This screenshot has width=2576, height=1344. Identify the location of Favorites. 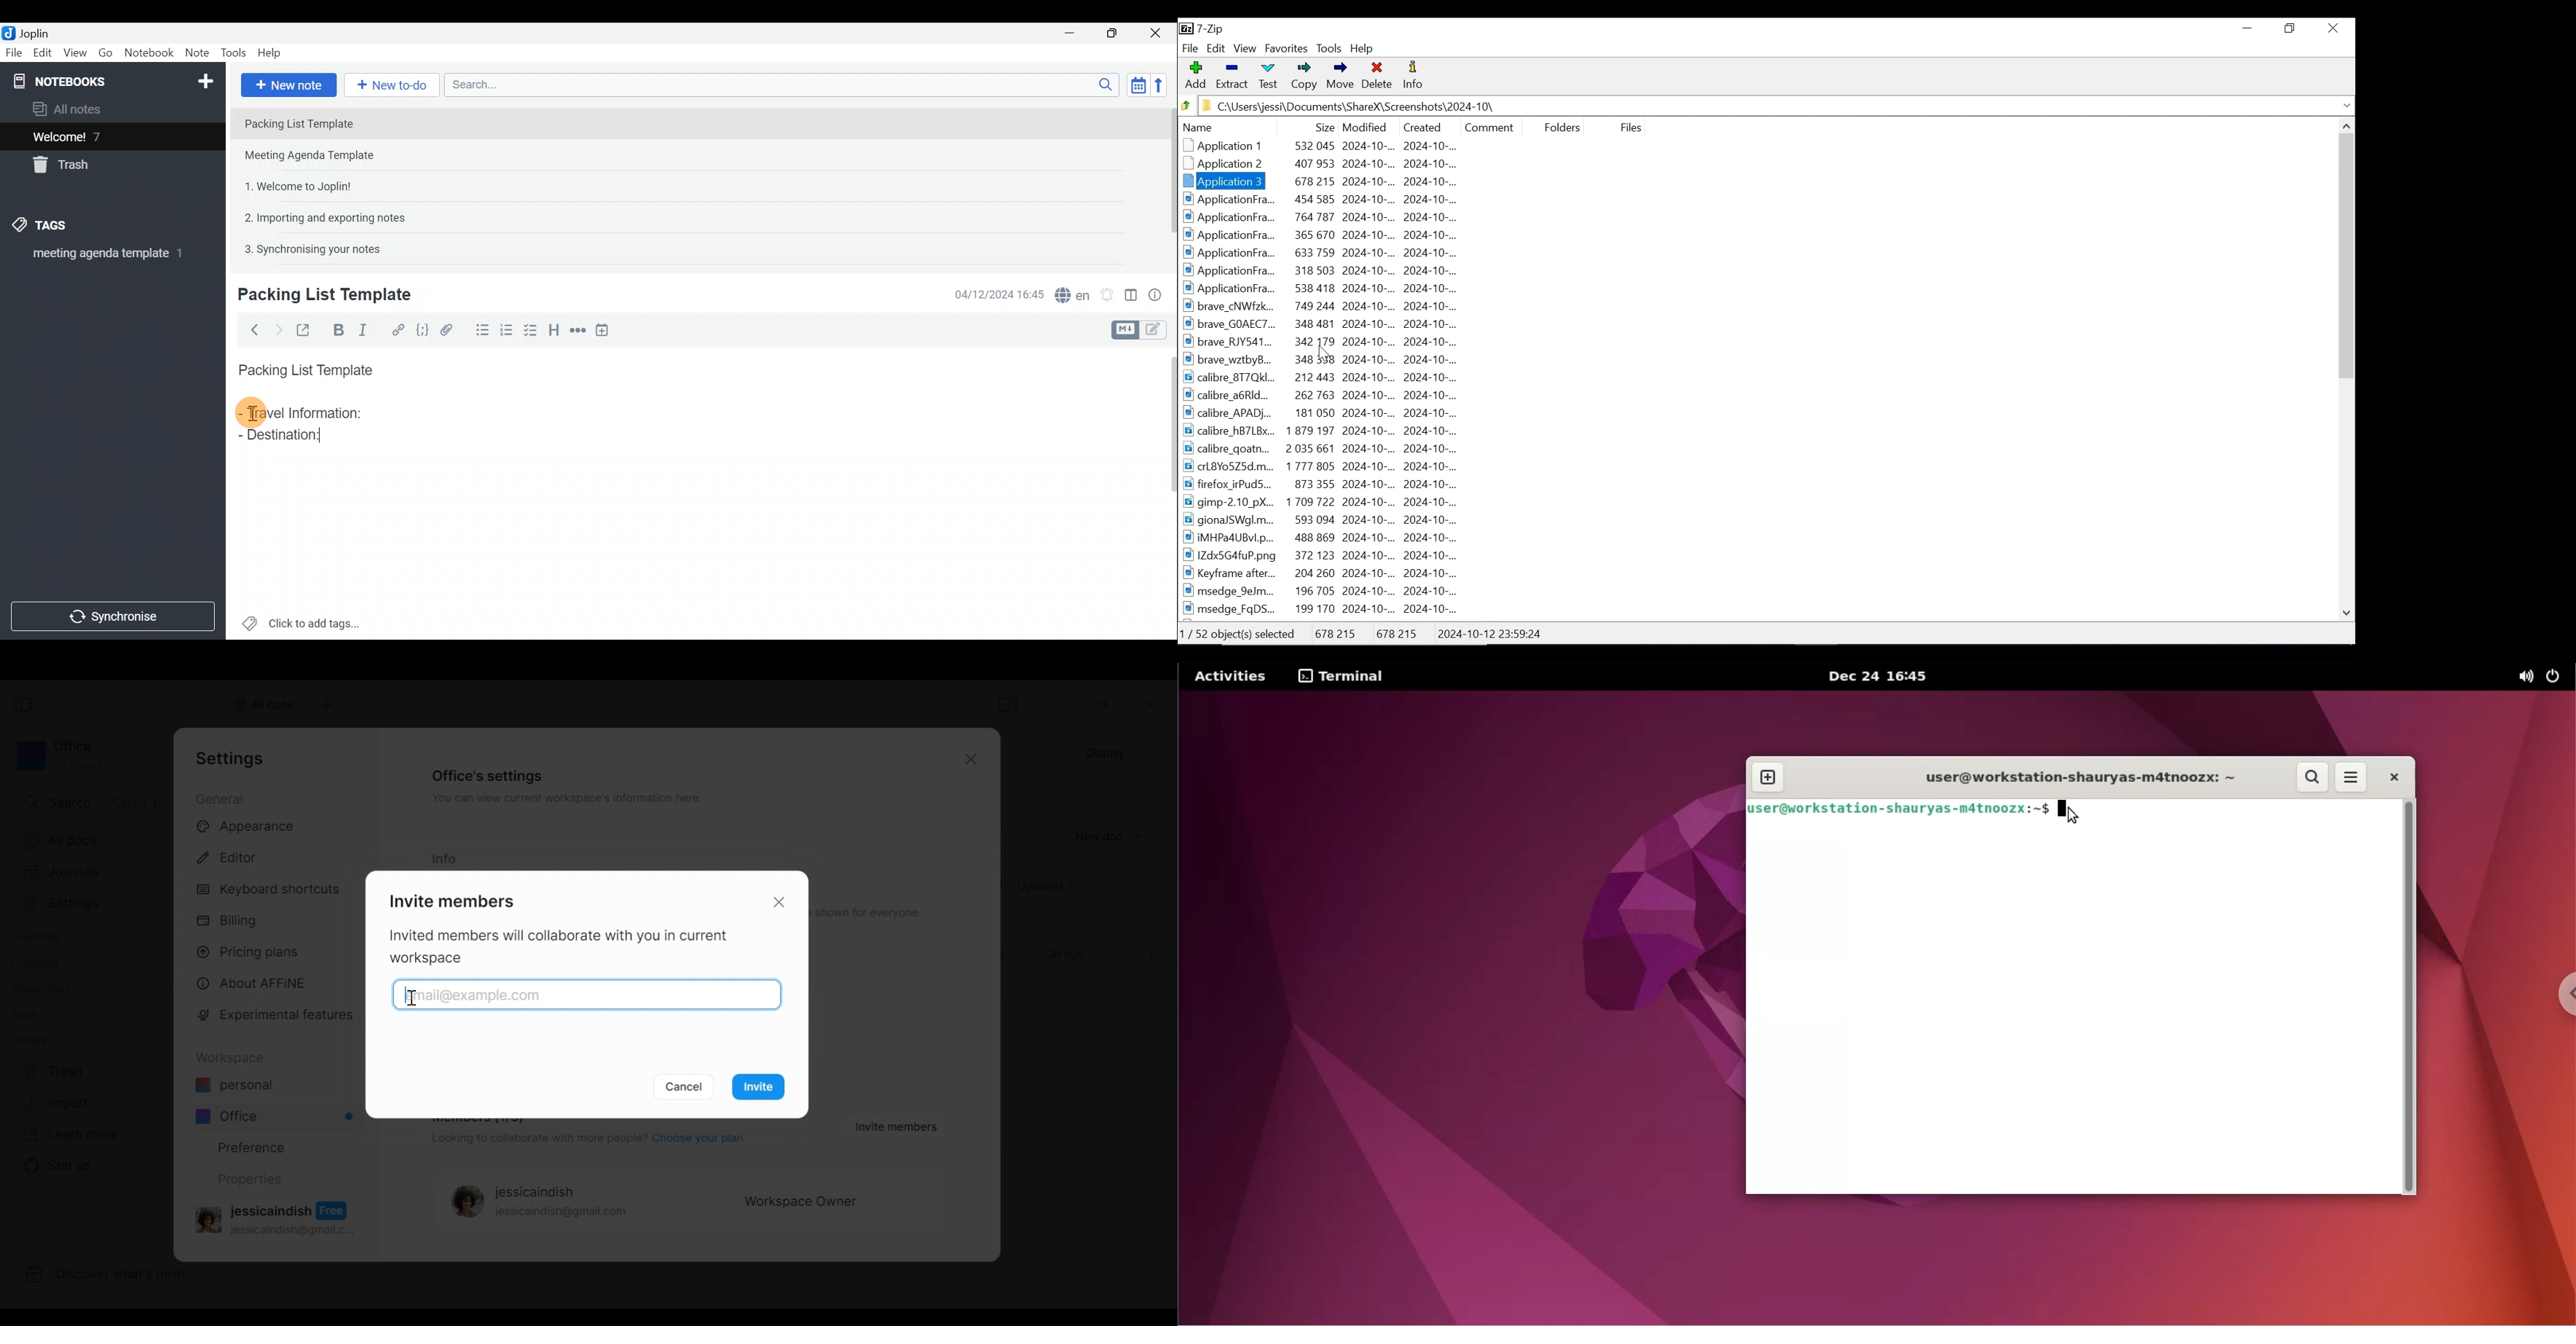
(40, 937).